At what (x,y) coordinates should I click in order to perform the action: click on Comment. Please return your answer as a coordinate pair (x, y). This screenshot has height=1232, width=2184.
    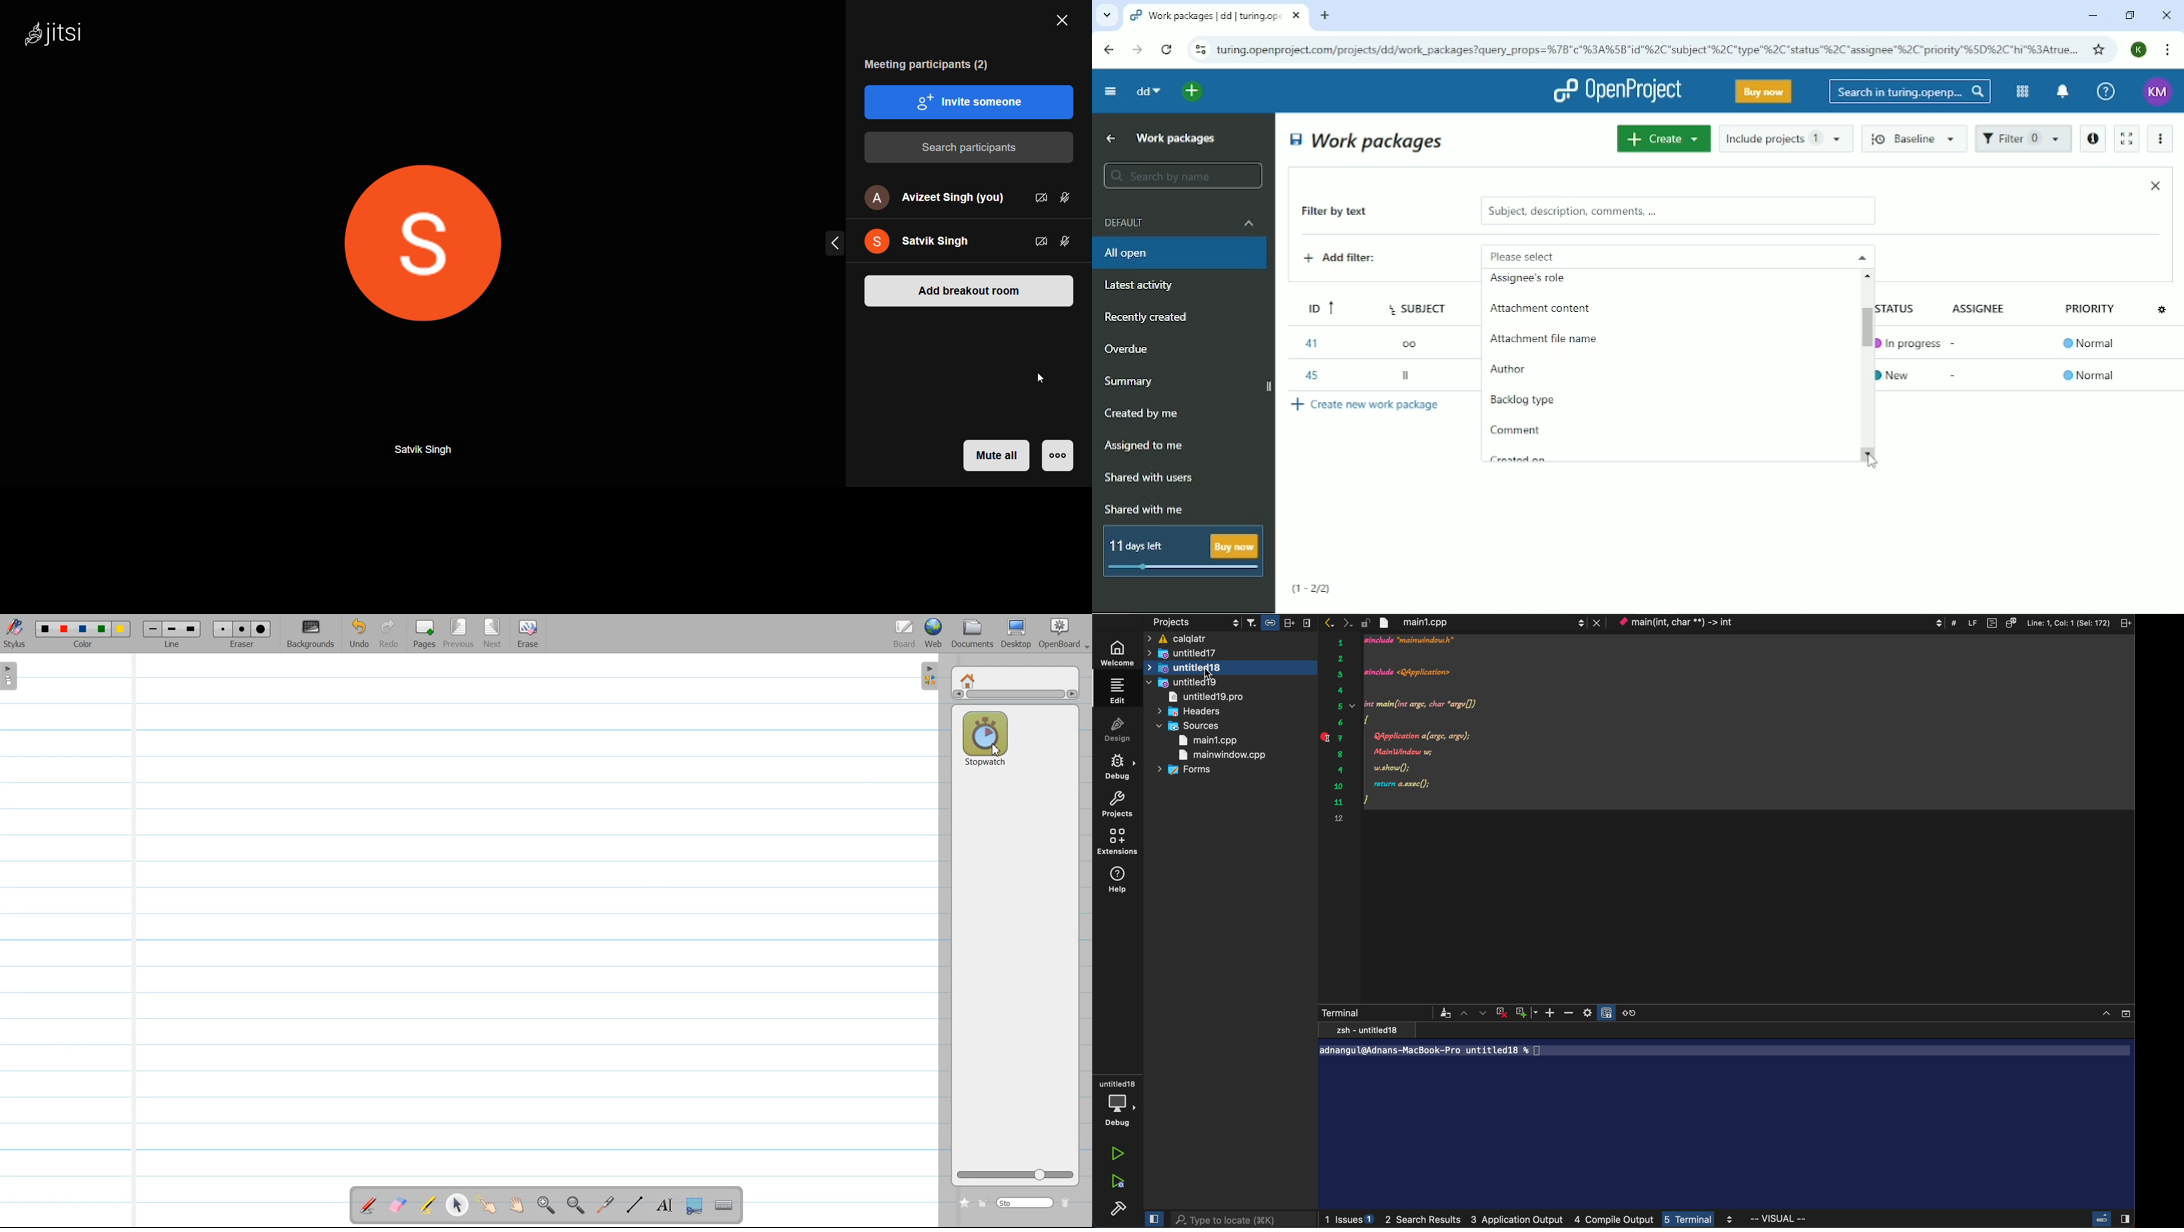
    Looking at the image, I should click on (1520, 429).